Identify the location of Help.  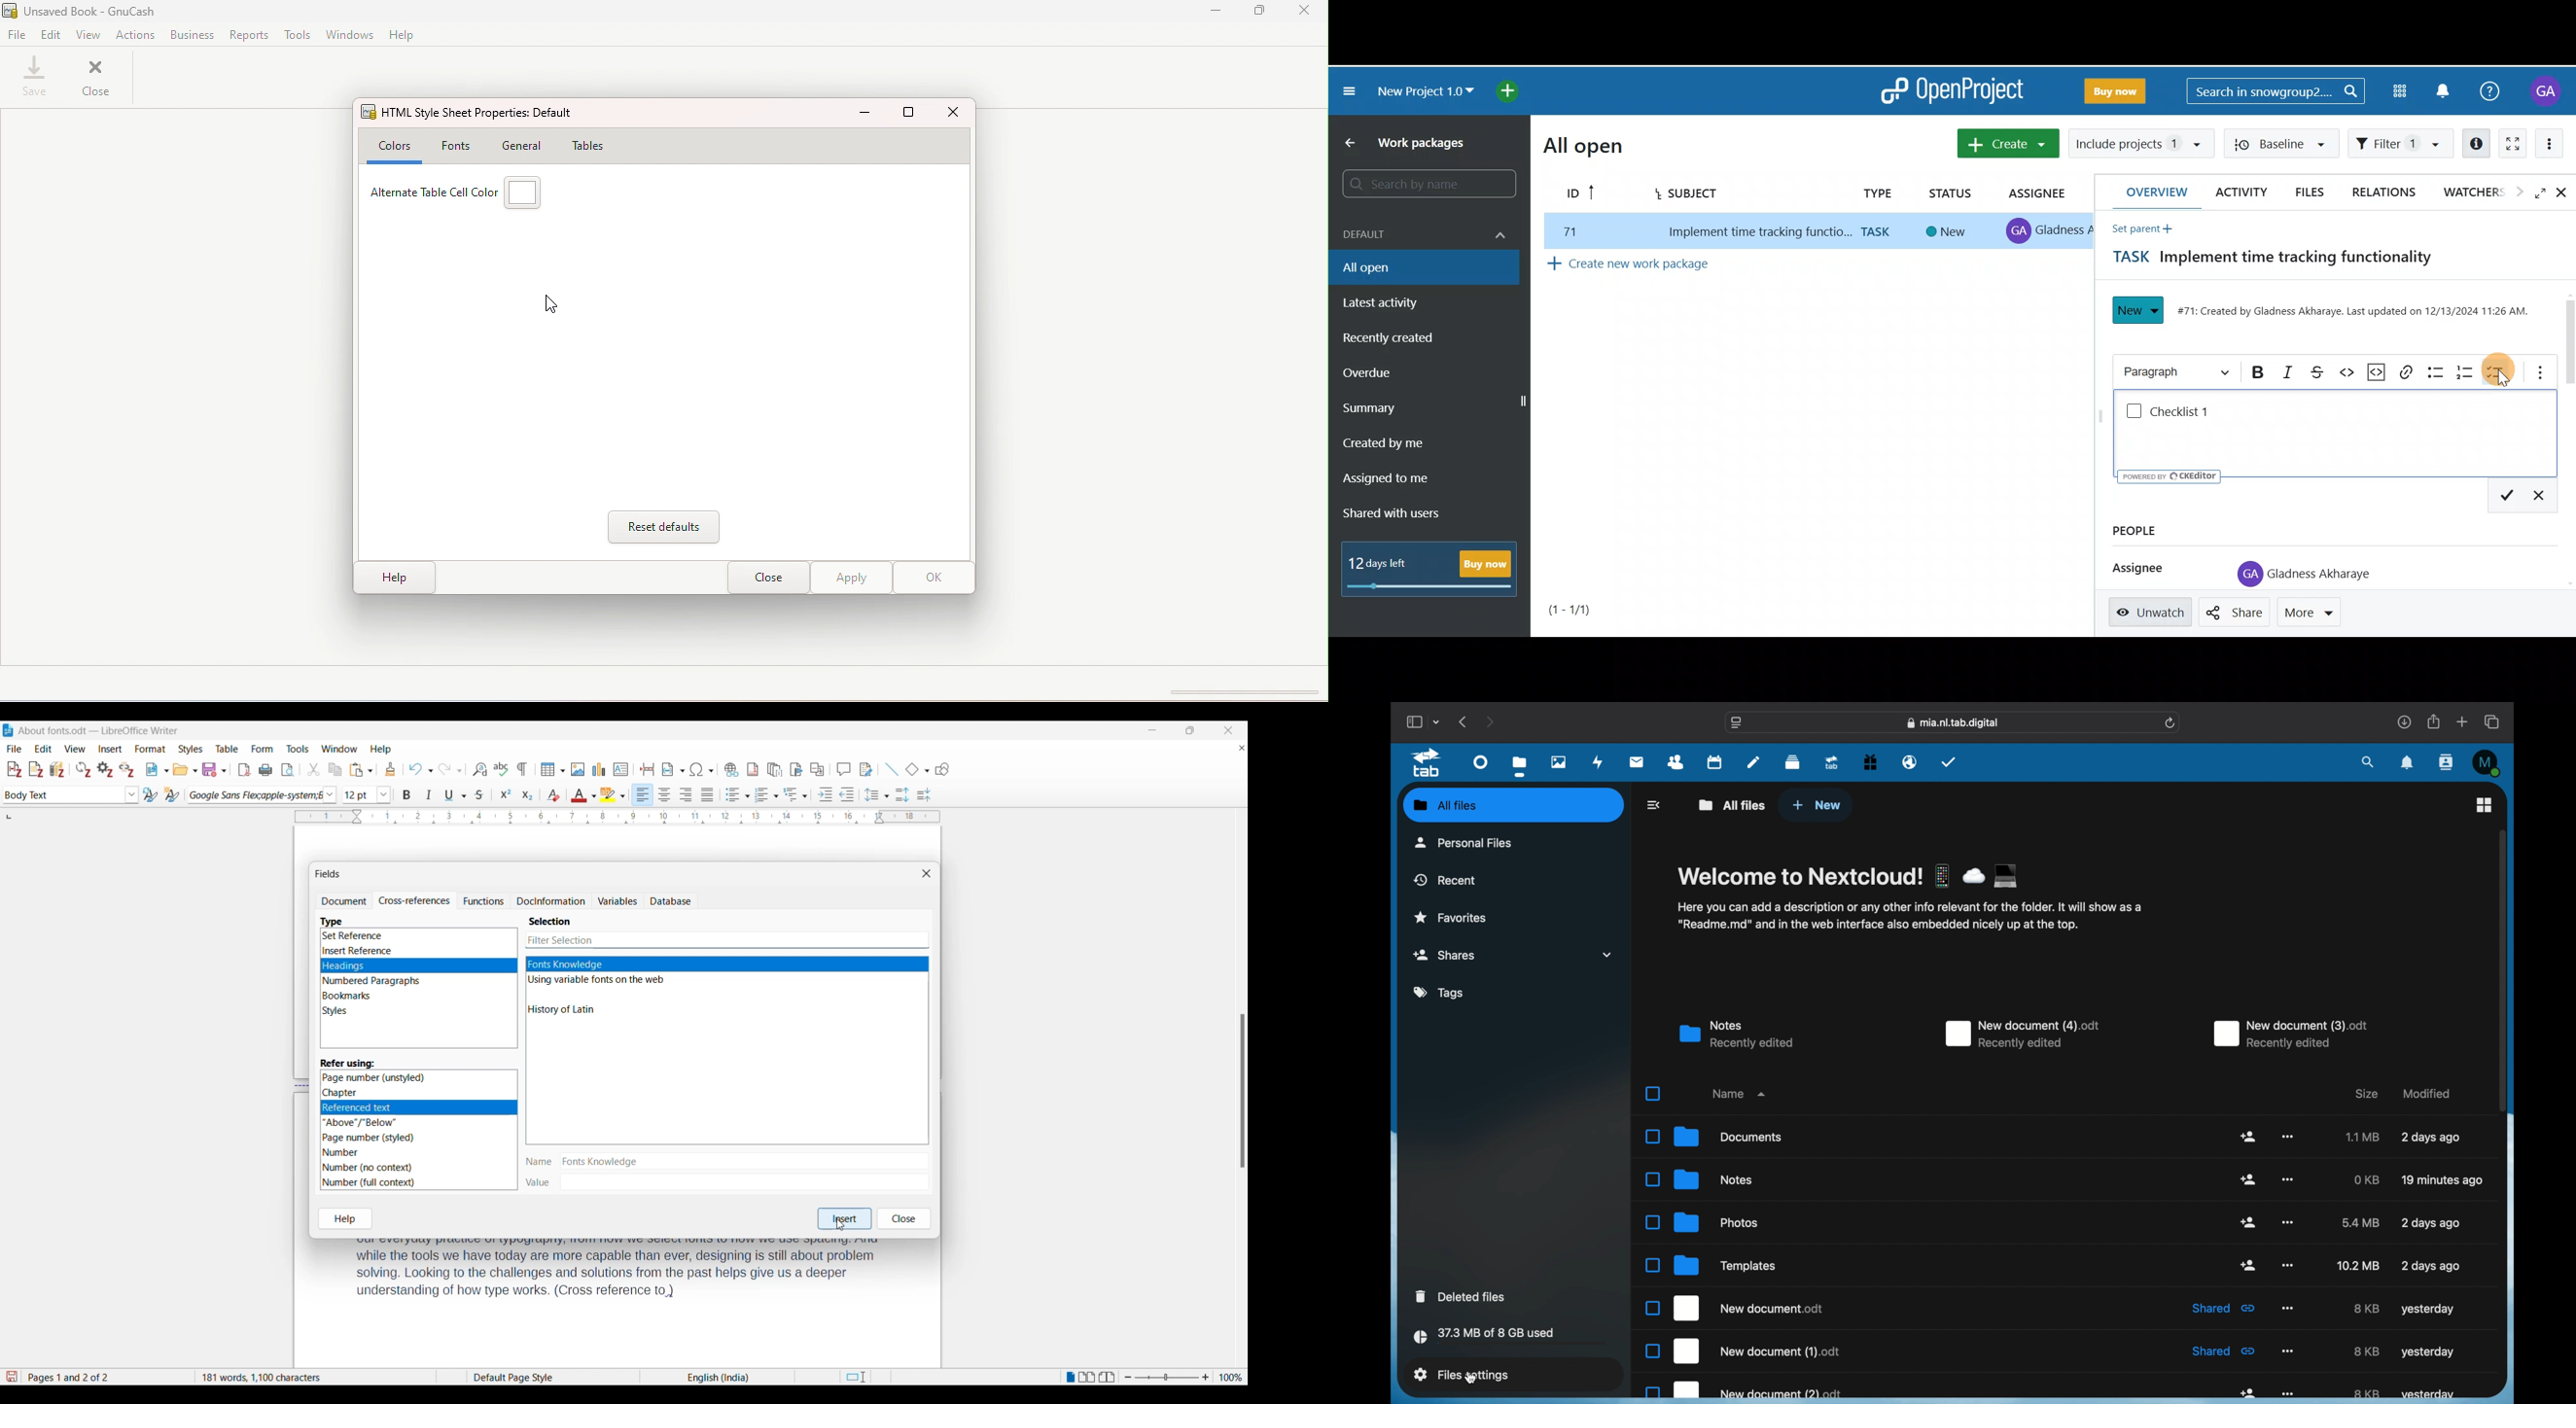
(2493, 96).